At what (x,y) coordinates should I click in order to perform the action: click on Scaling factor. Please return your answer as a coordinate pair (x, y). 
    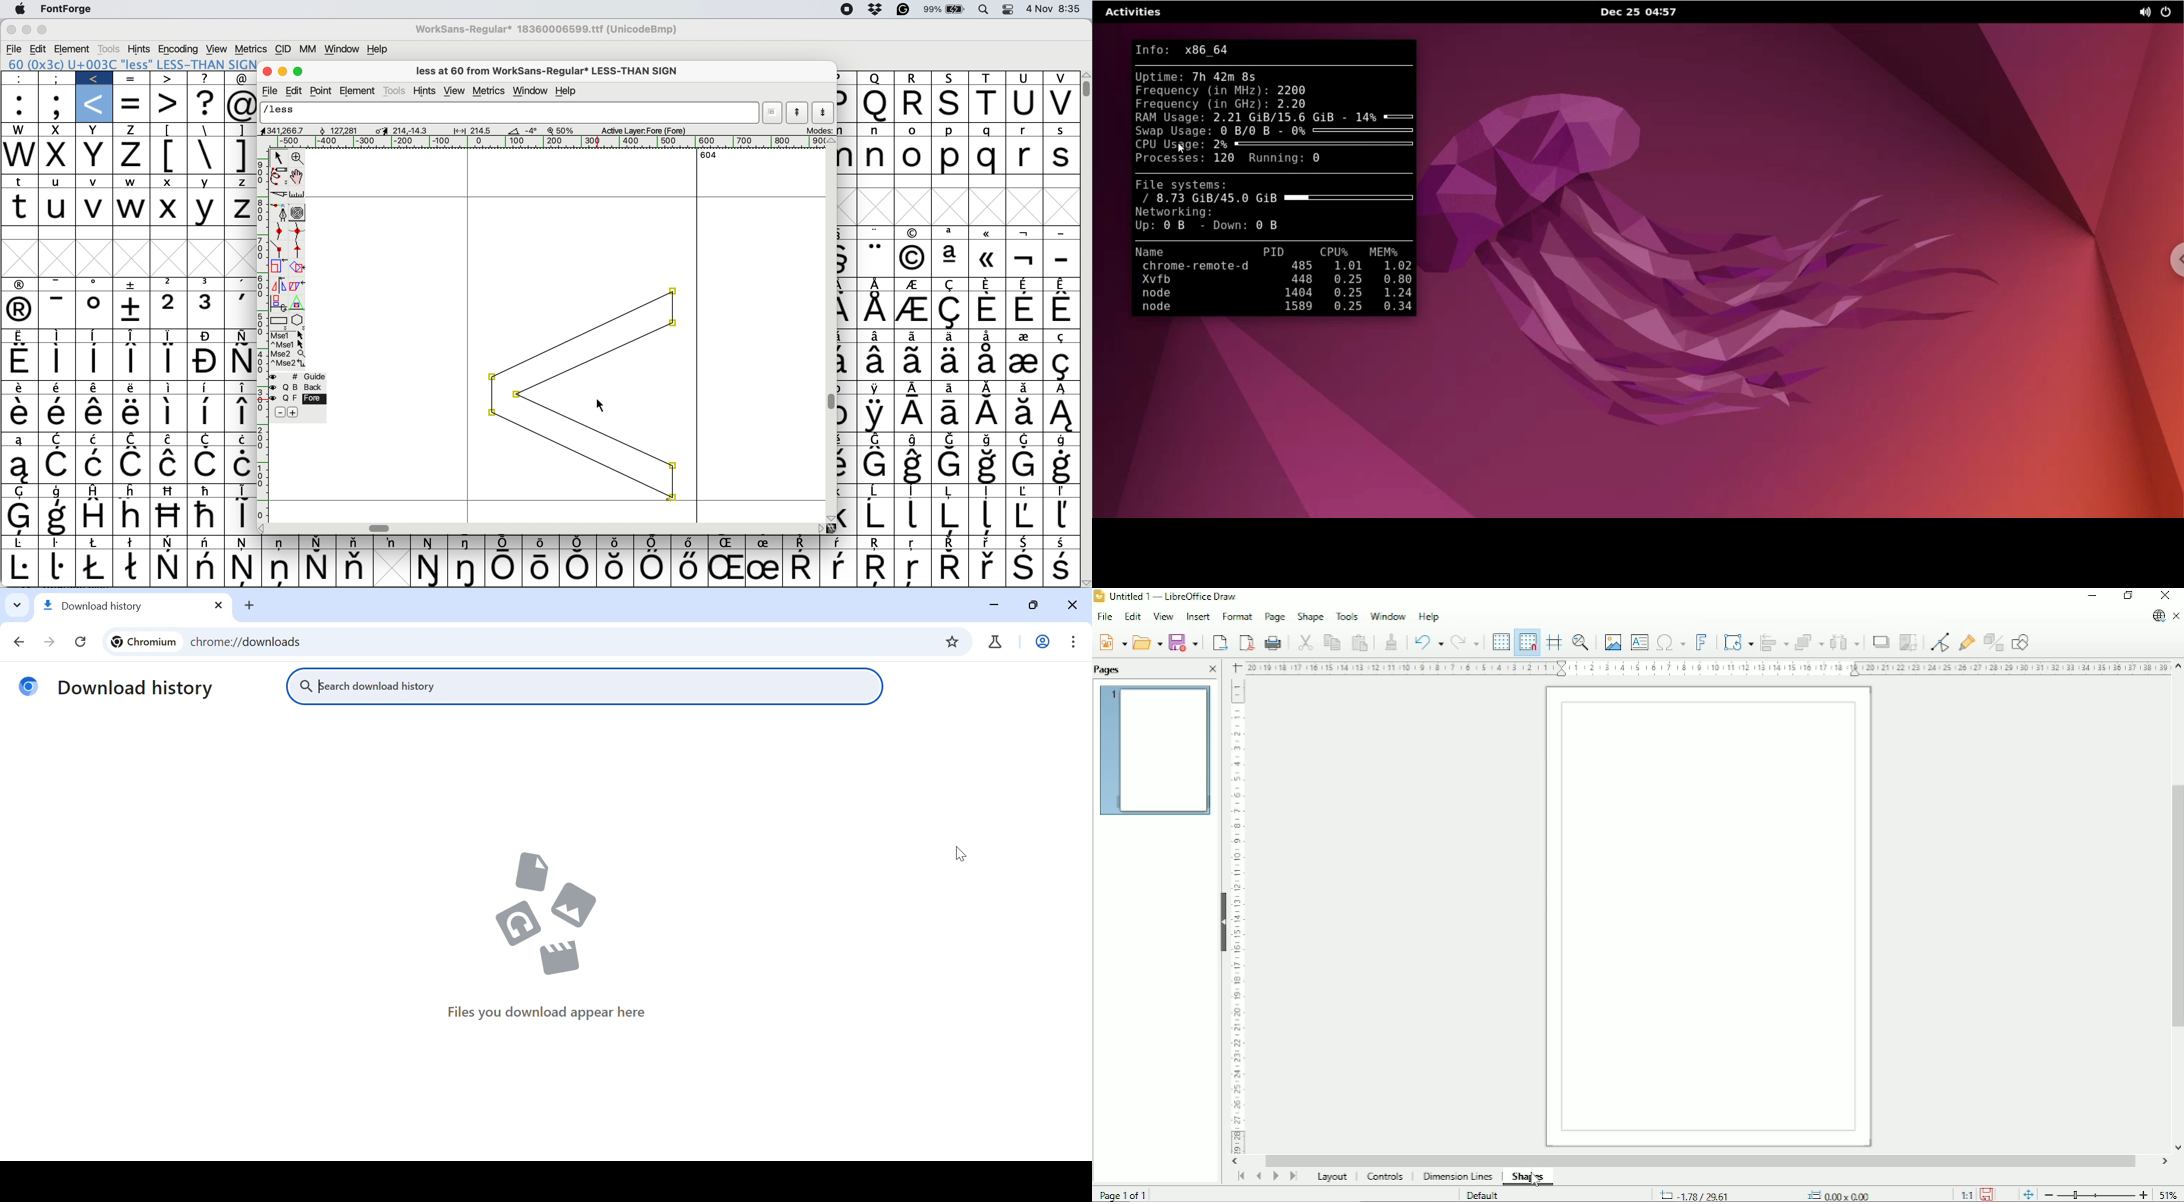
    Looking at the image, I should click on (1966, 1194).